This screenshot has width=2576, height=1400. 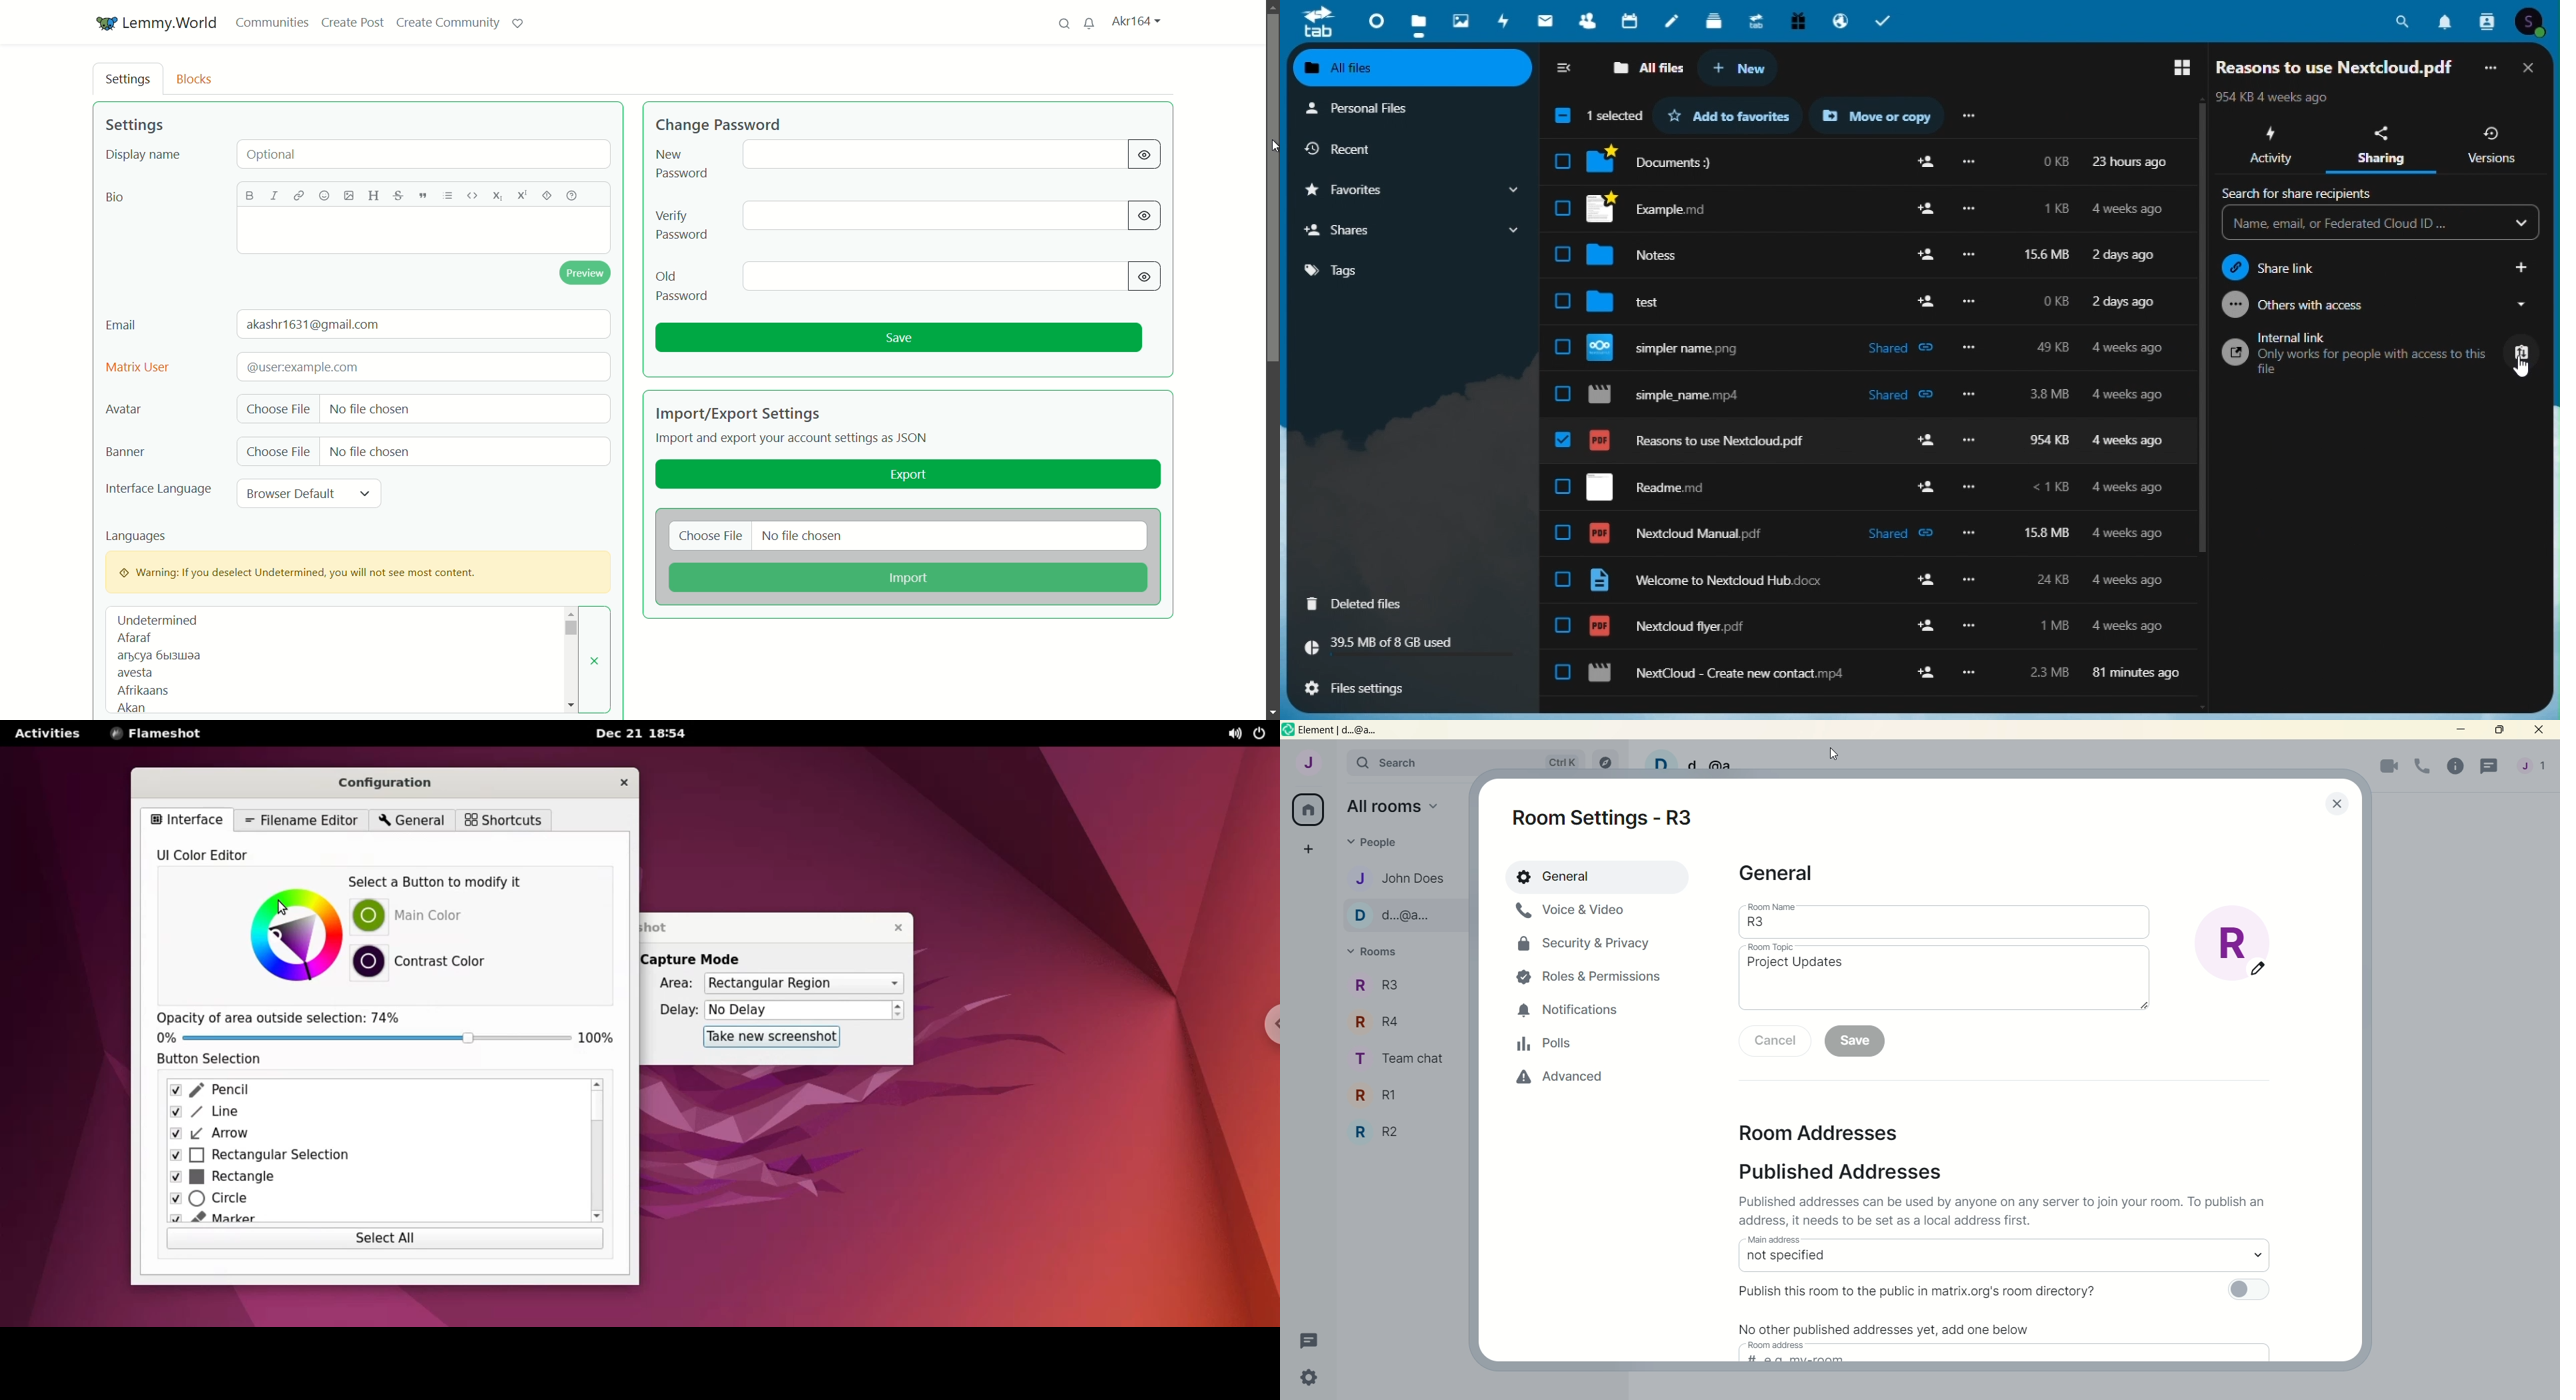 I want to click on Search for share recipients, so click(x=2382, y=212).